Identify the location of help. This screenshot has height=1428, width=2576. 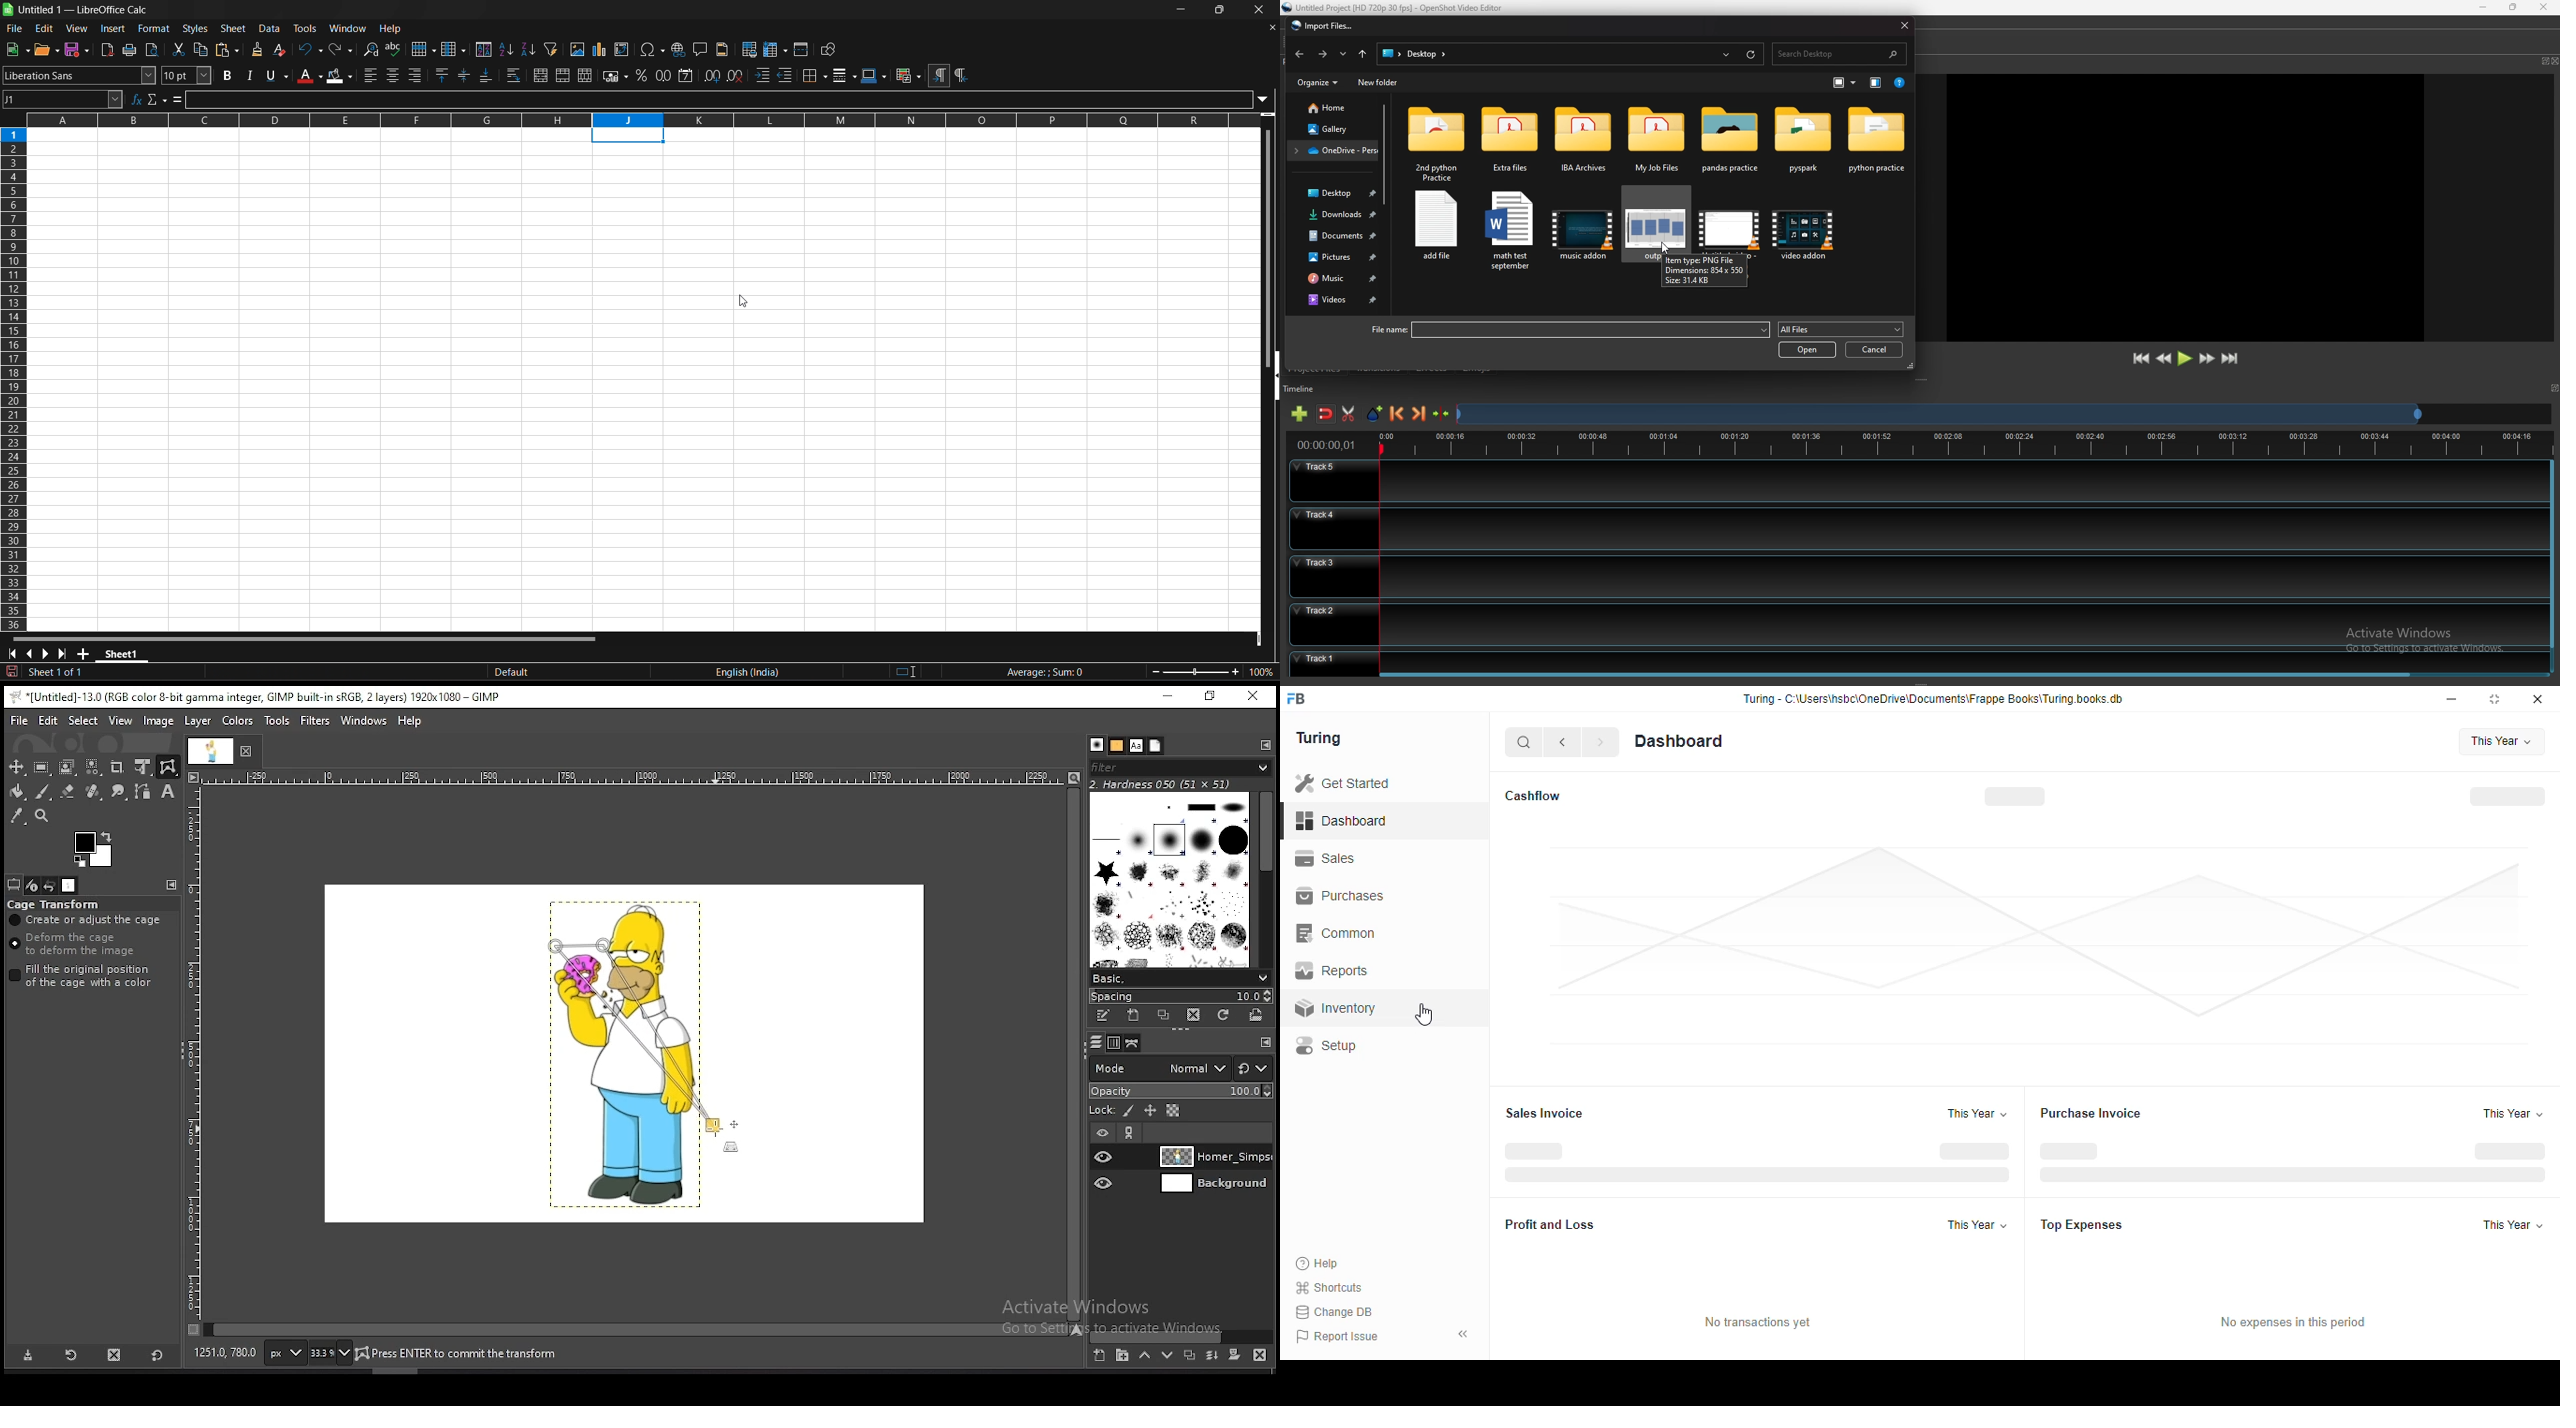
(1317, 1264).